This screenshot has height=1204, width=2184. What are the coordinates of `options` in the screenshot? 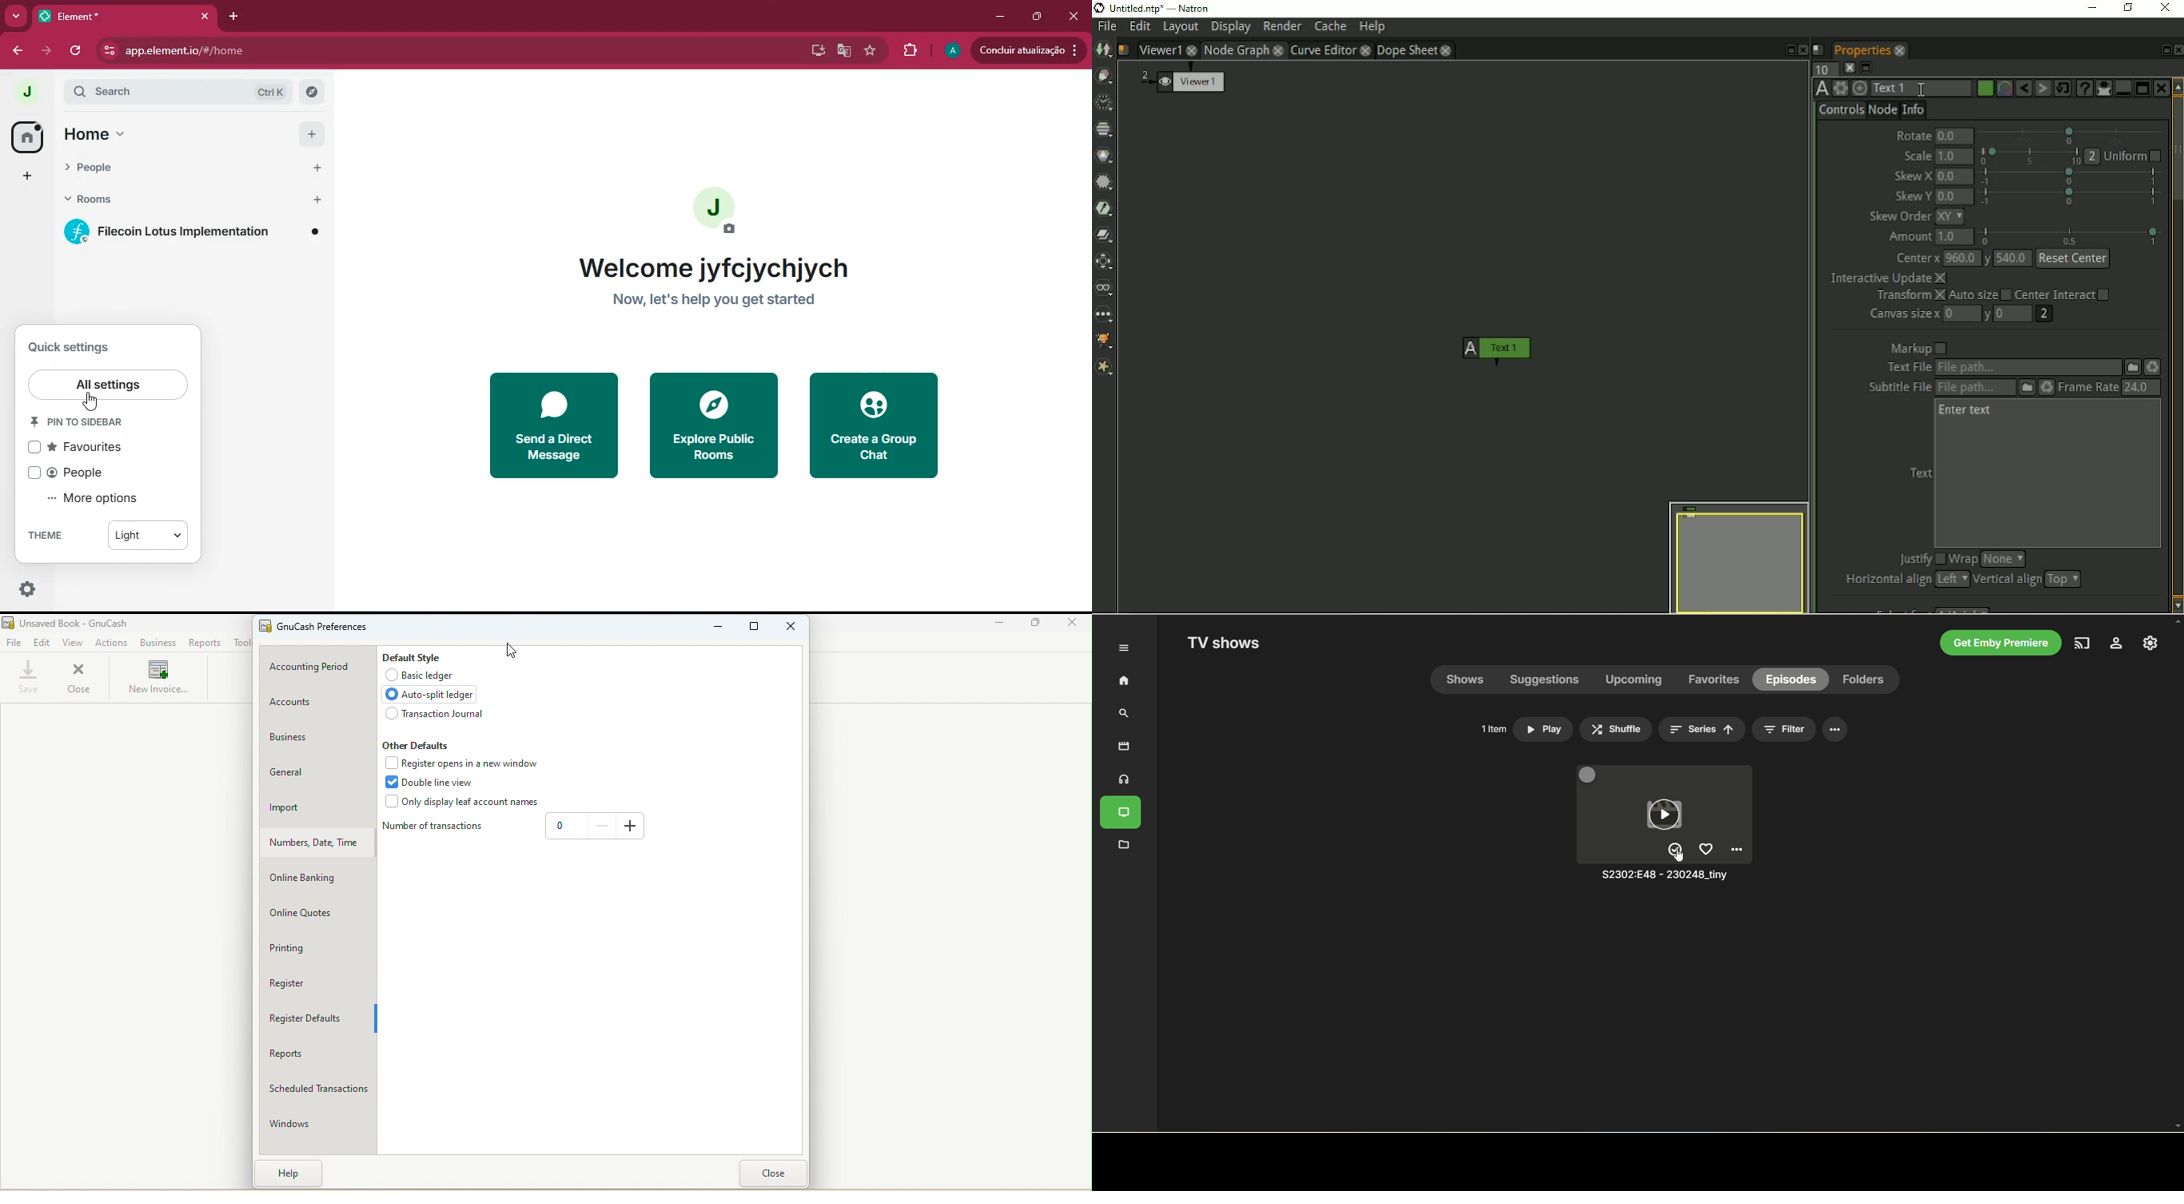 It's located at (1835, 730).